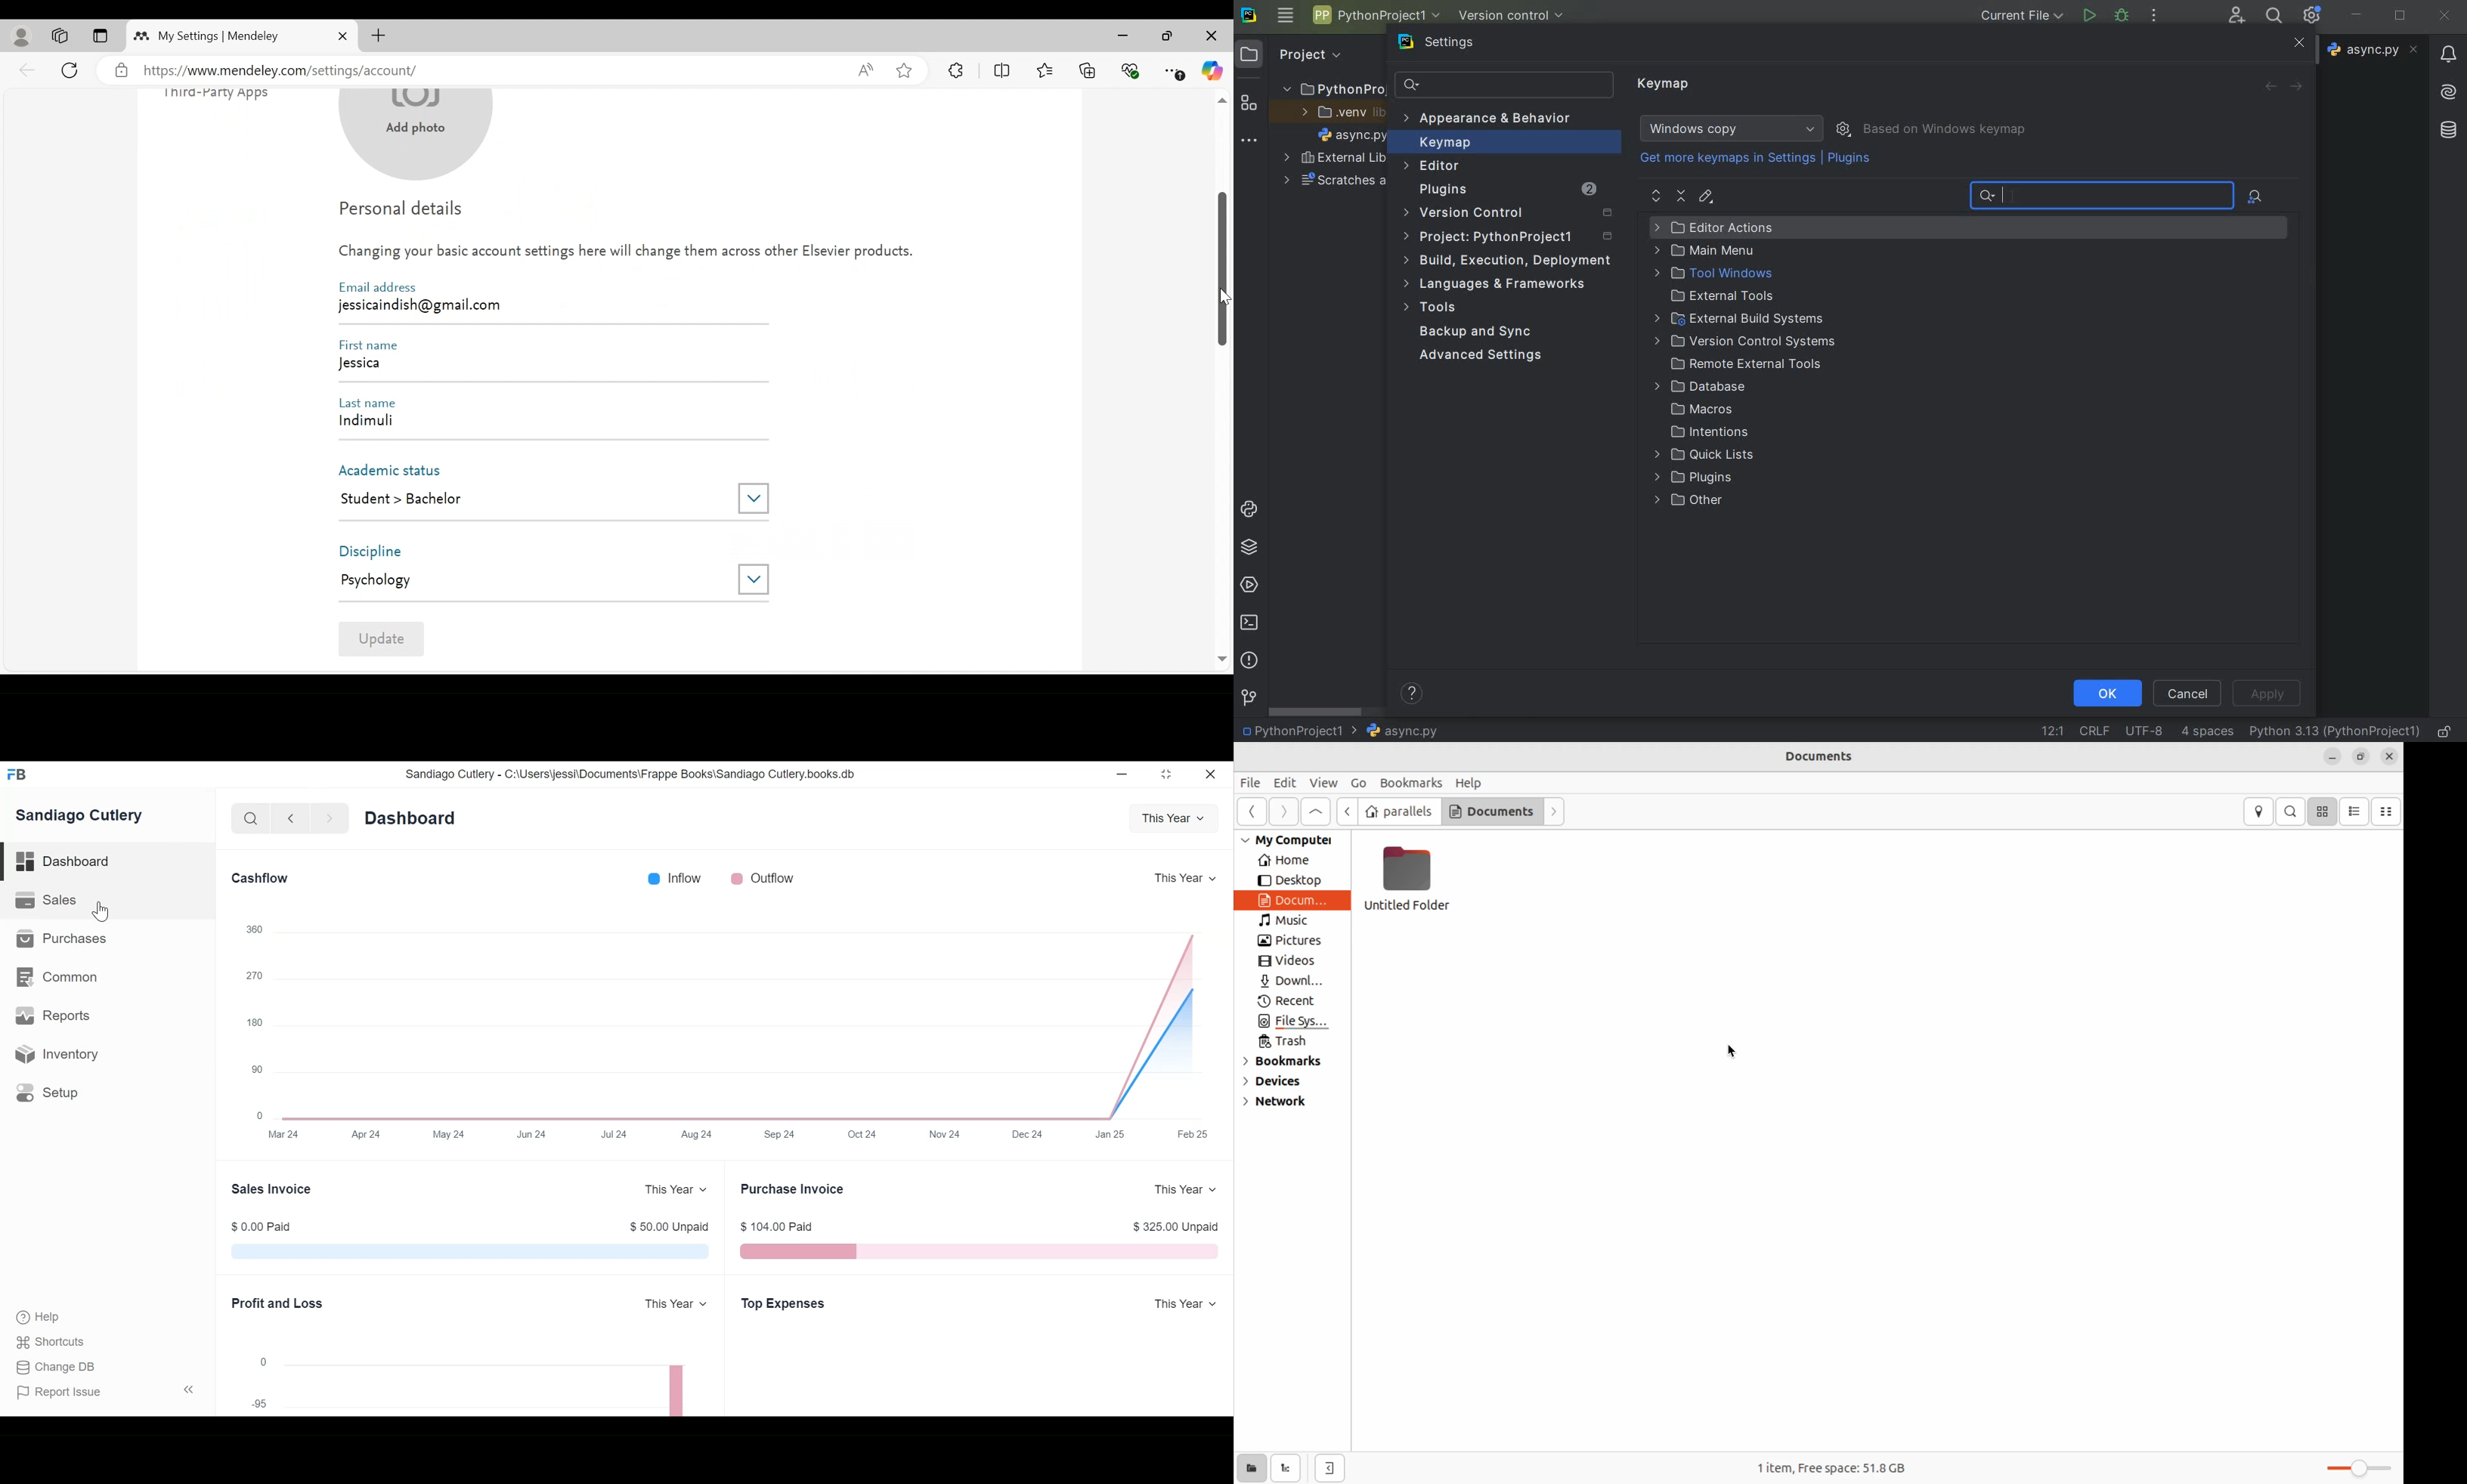 The width and height of the screenshot is (2492, 1484). What do you see at coordinates (865, 1134) in the screenshot?
I see `Oct 24` at bounding box center [865, 1134].